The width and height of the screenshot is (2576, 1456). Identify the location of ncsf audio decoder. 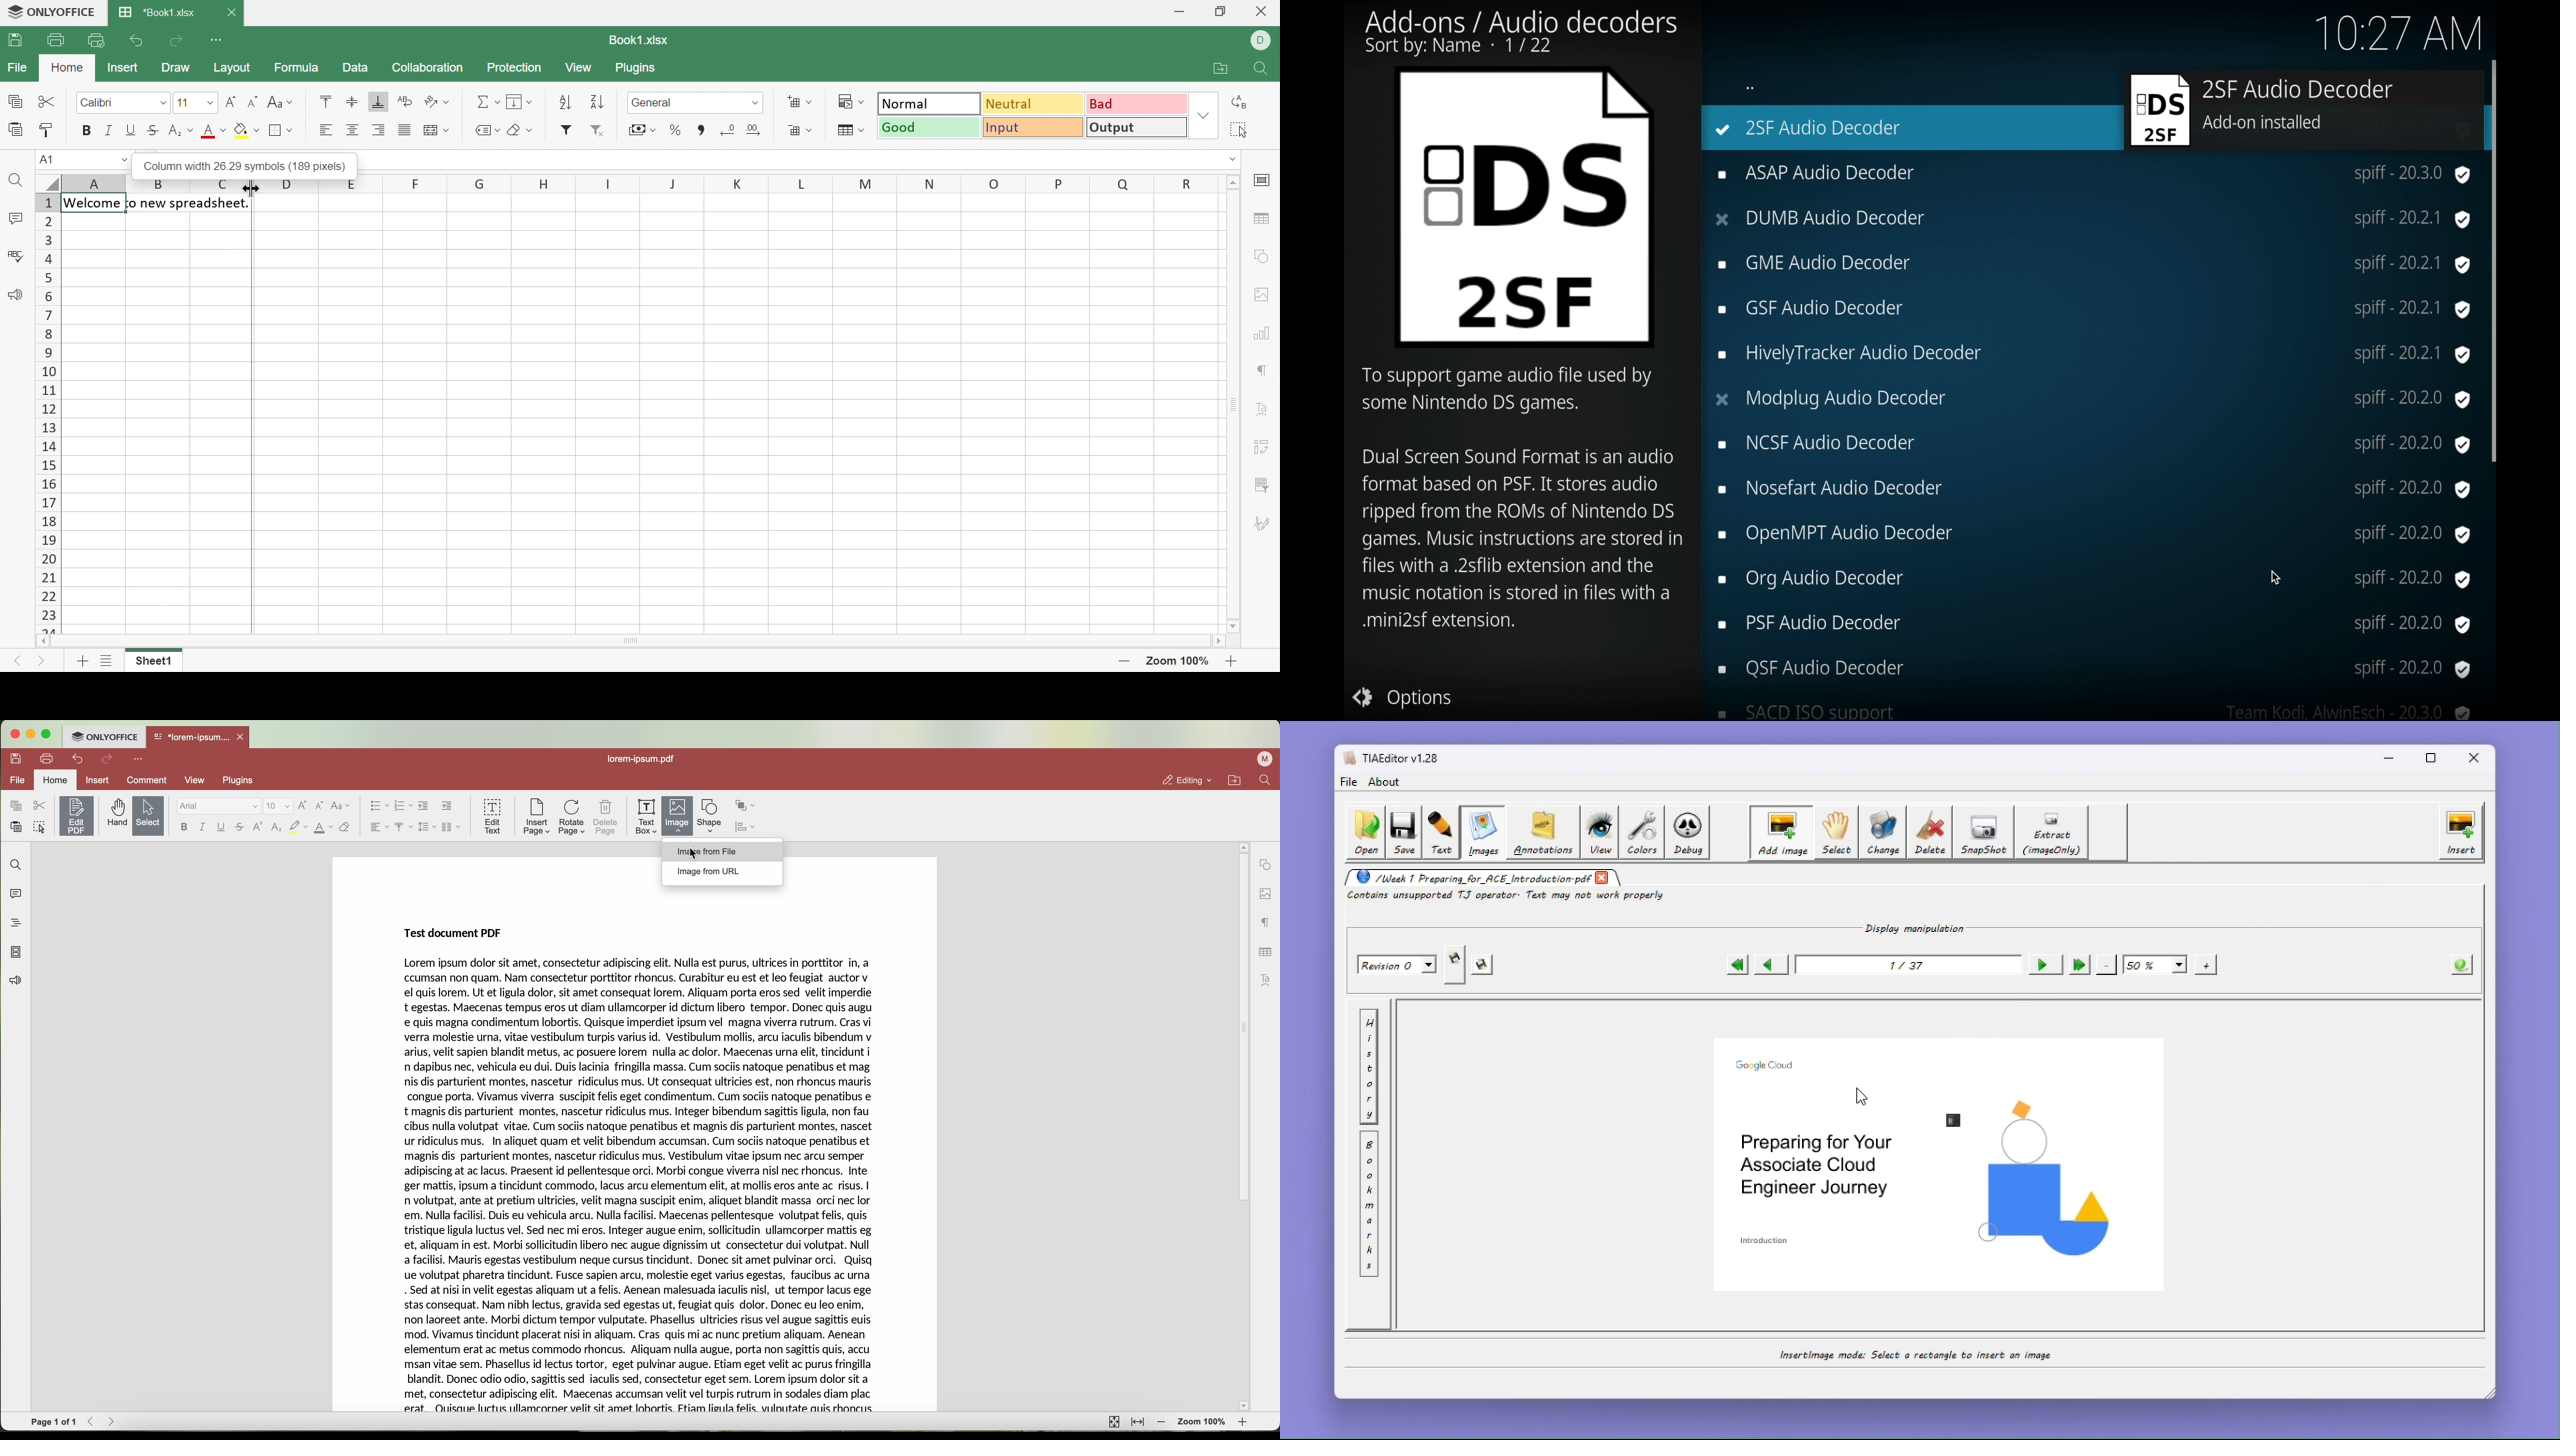
(2093, 445).